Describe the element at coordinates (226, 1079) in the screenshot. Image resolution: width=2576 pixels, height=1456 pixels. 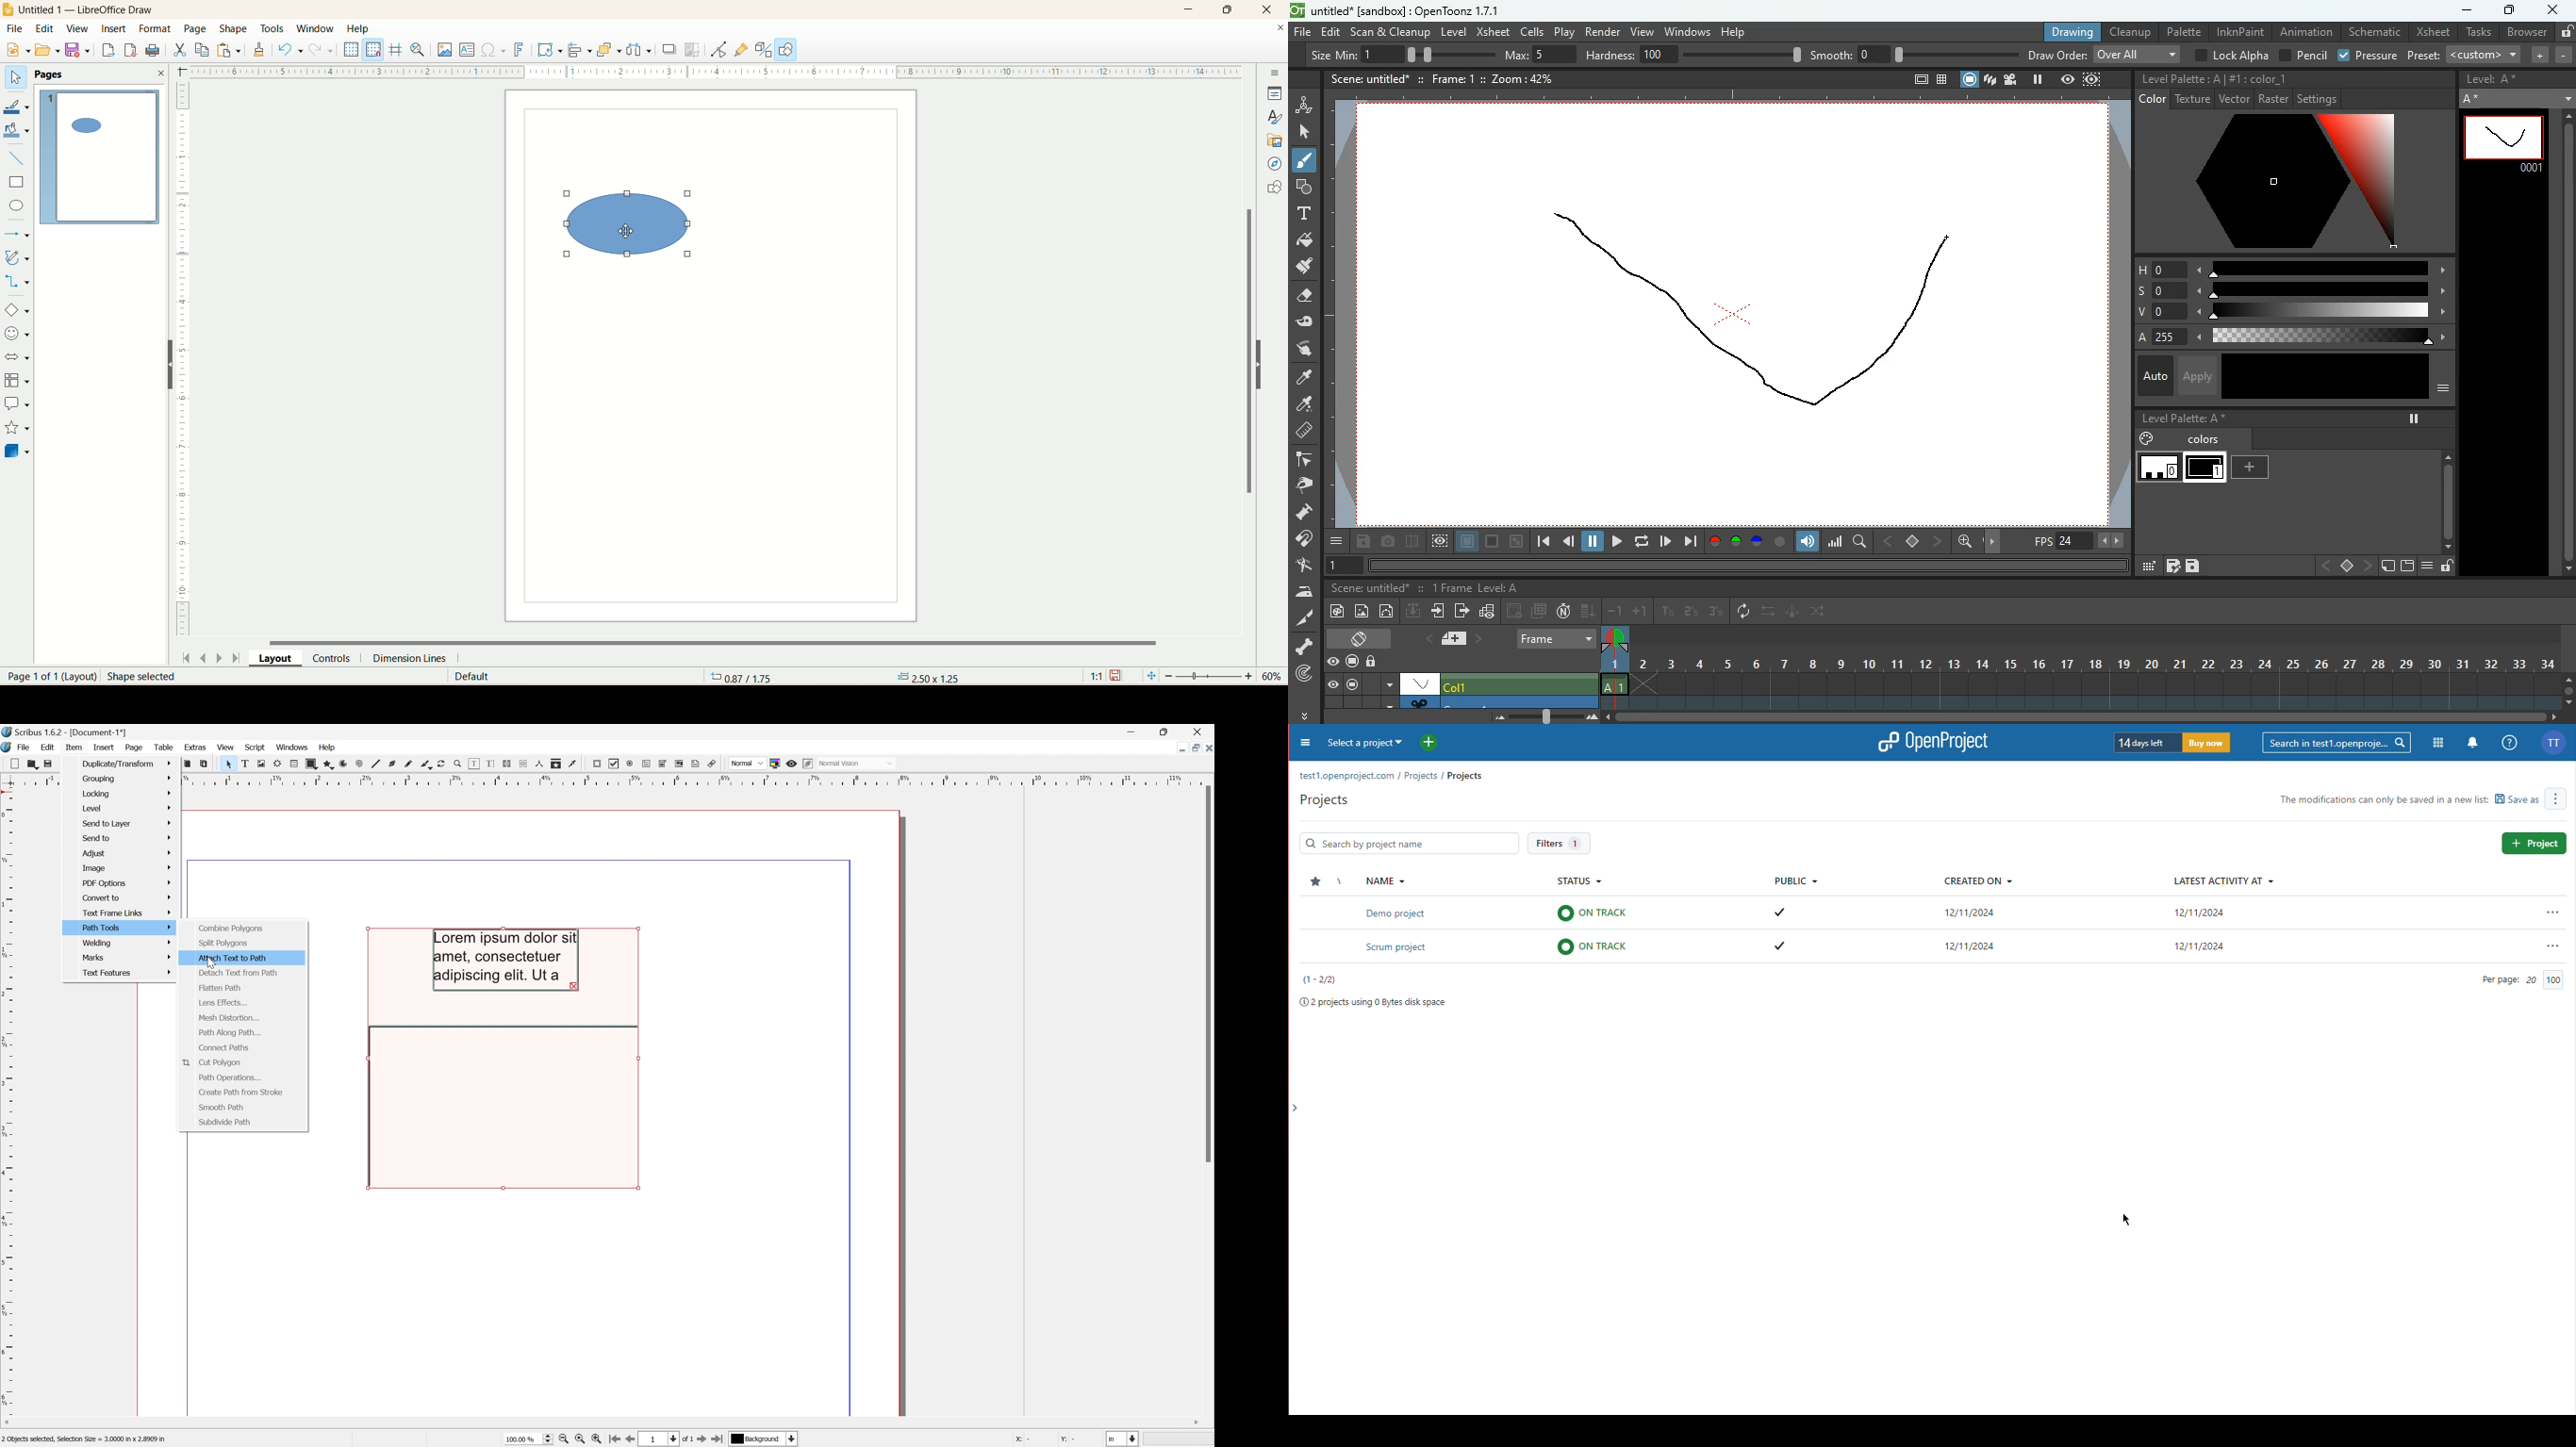
I see `Path operations` at that location.